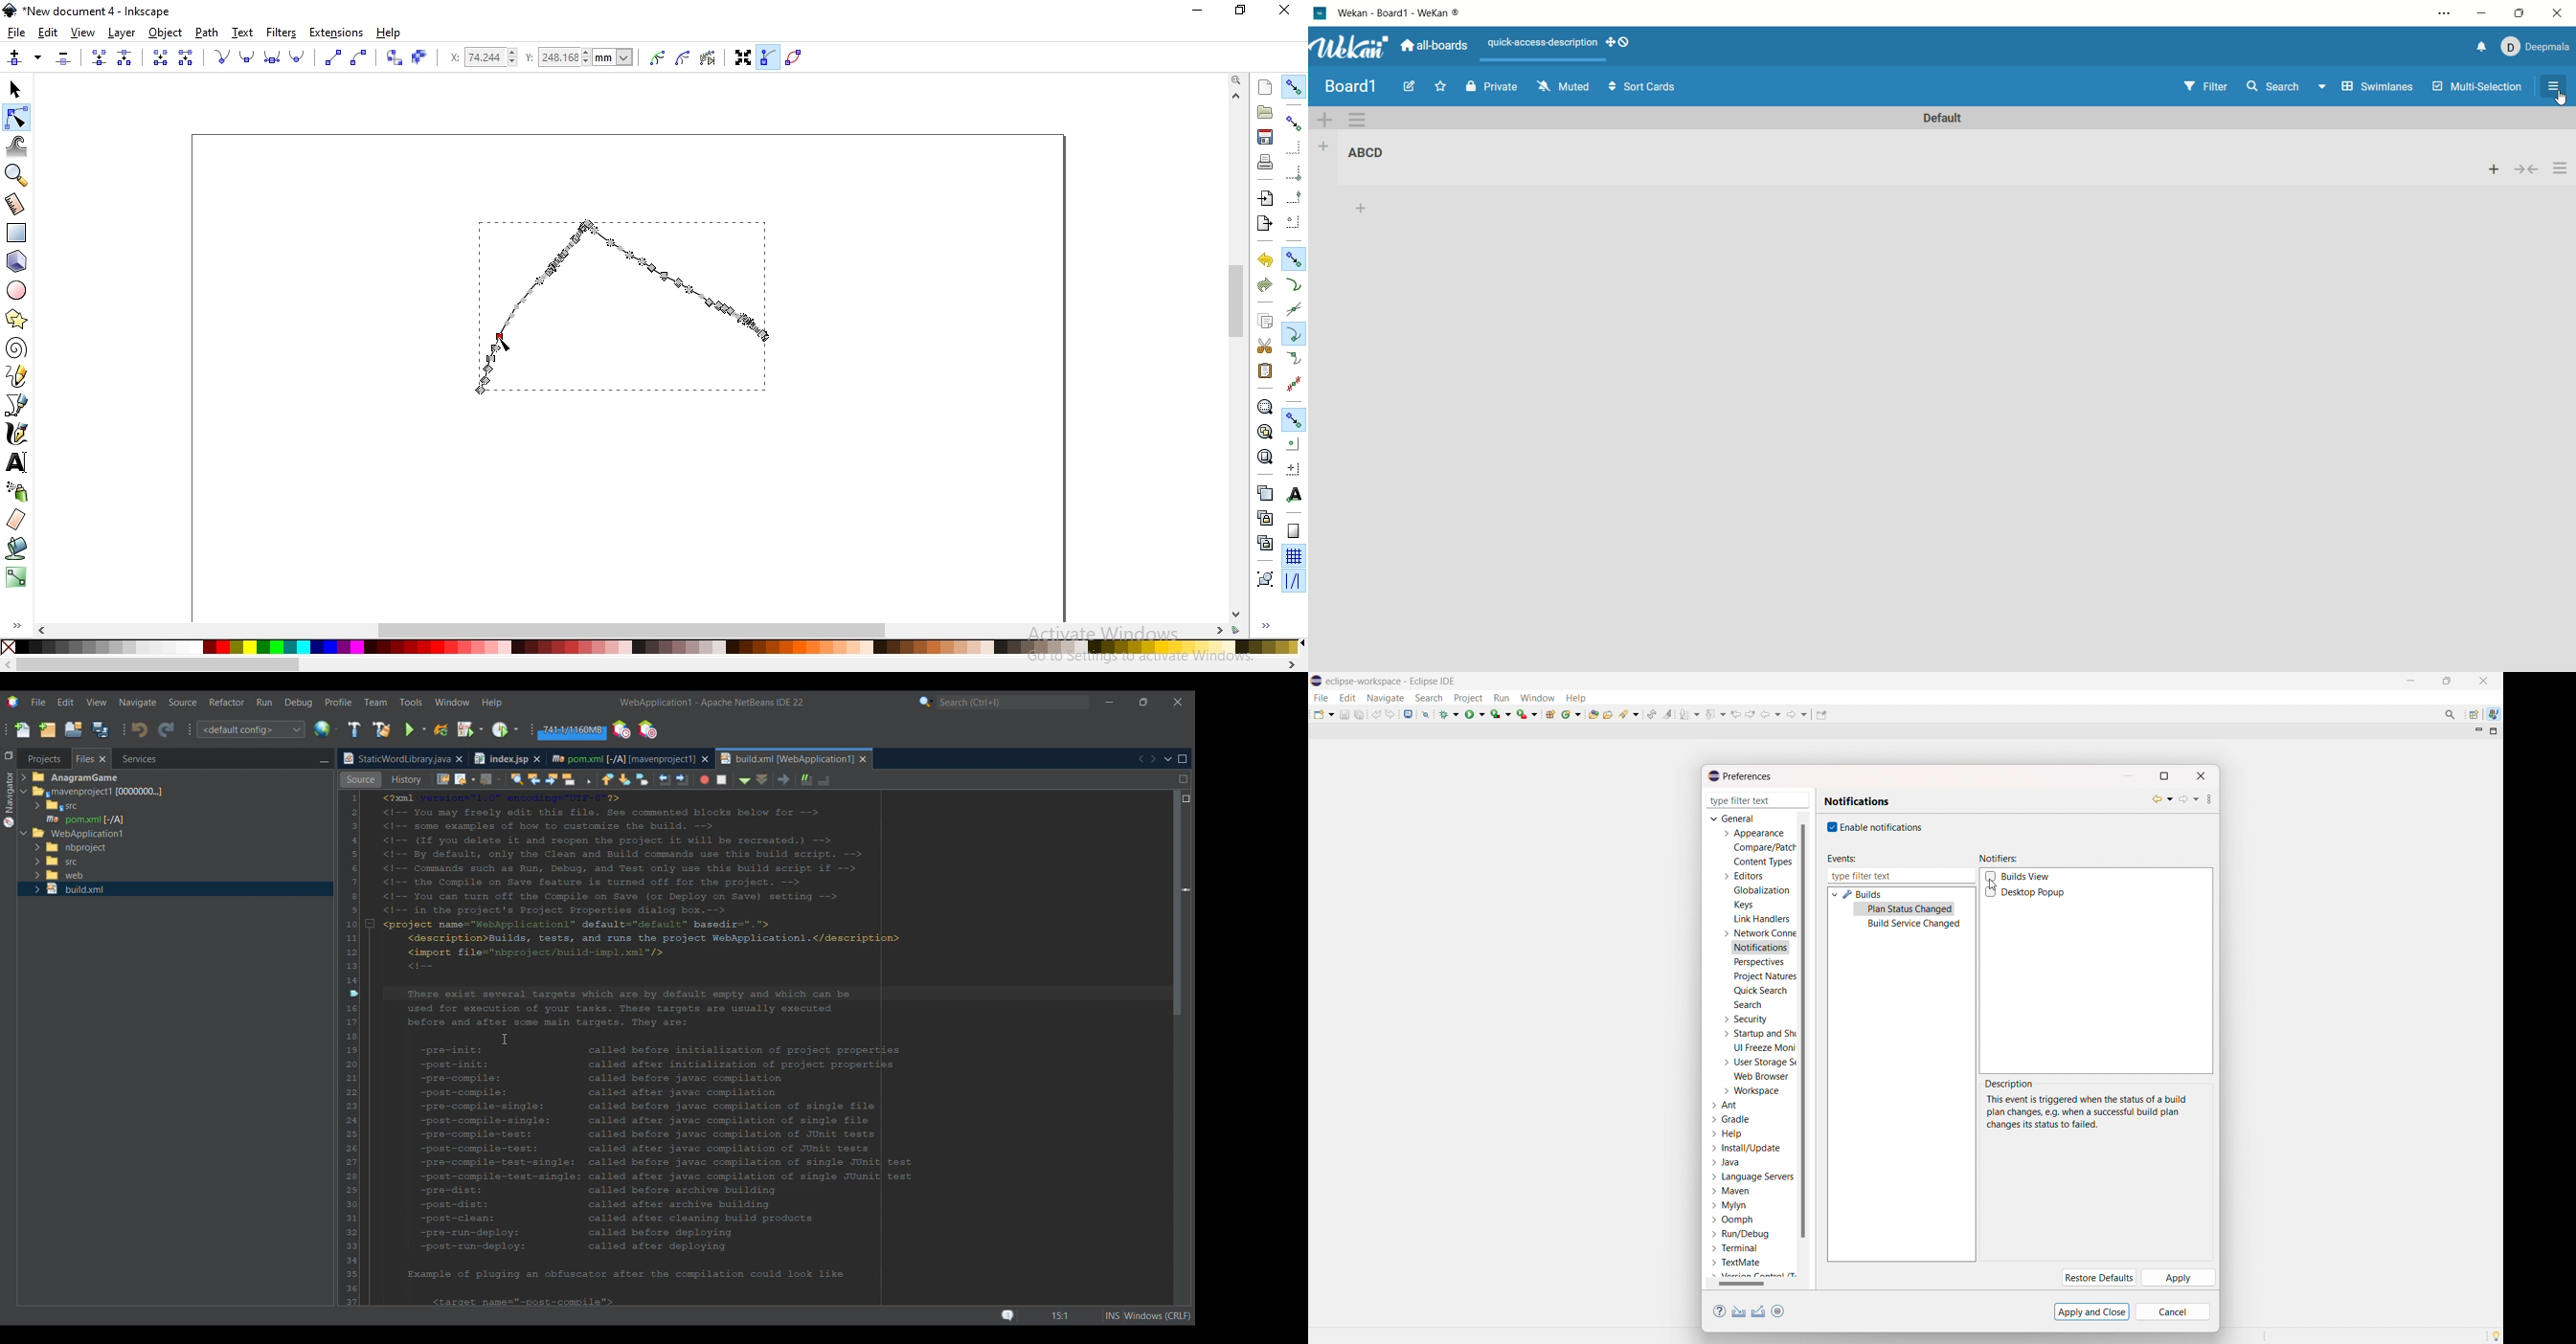 This screenshot has height=1344, width=2576. Describe the element at coordinates (464, 780) in the screenshot. I see `Effective view` at that location.